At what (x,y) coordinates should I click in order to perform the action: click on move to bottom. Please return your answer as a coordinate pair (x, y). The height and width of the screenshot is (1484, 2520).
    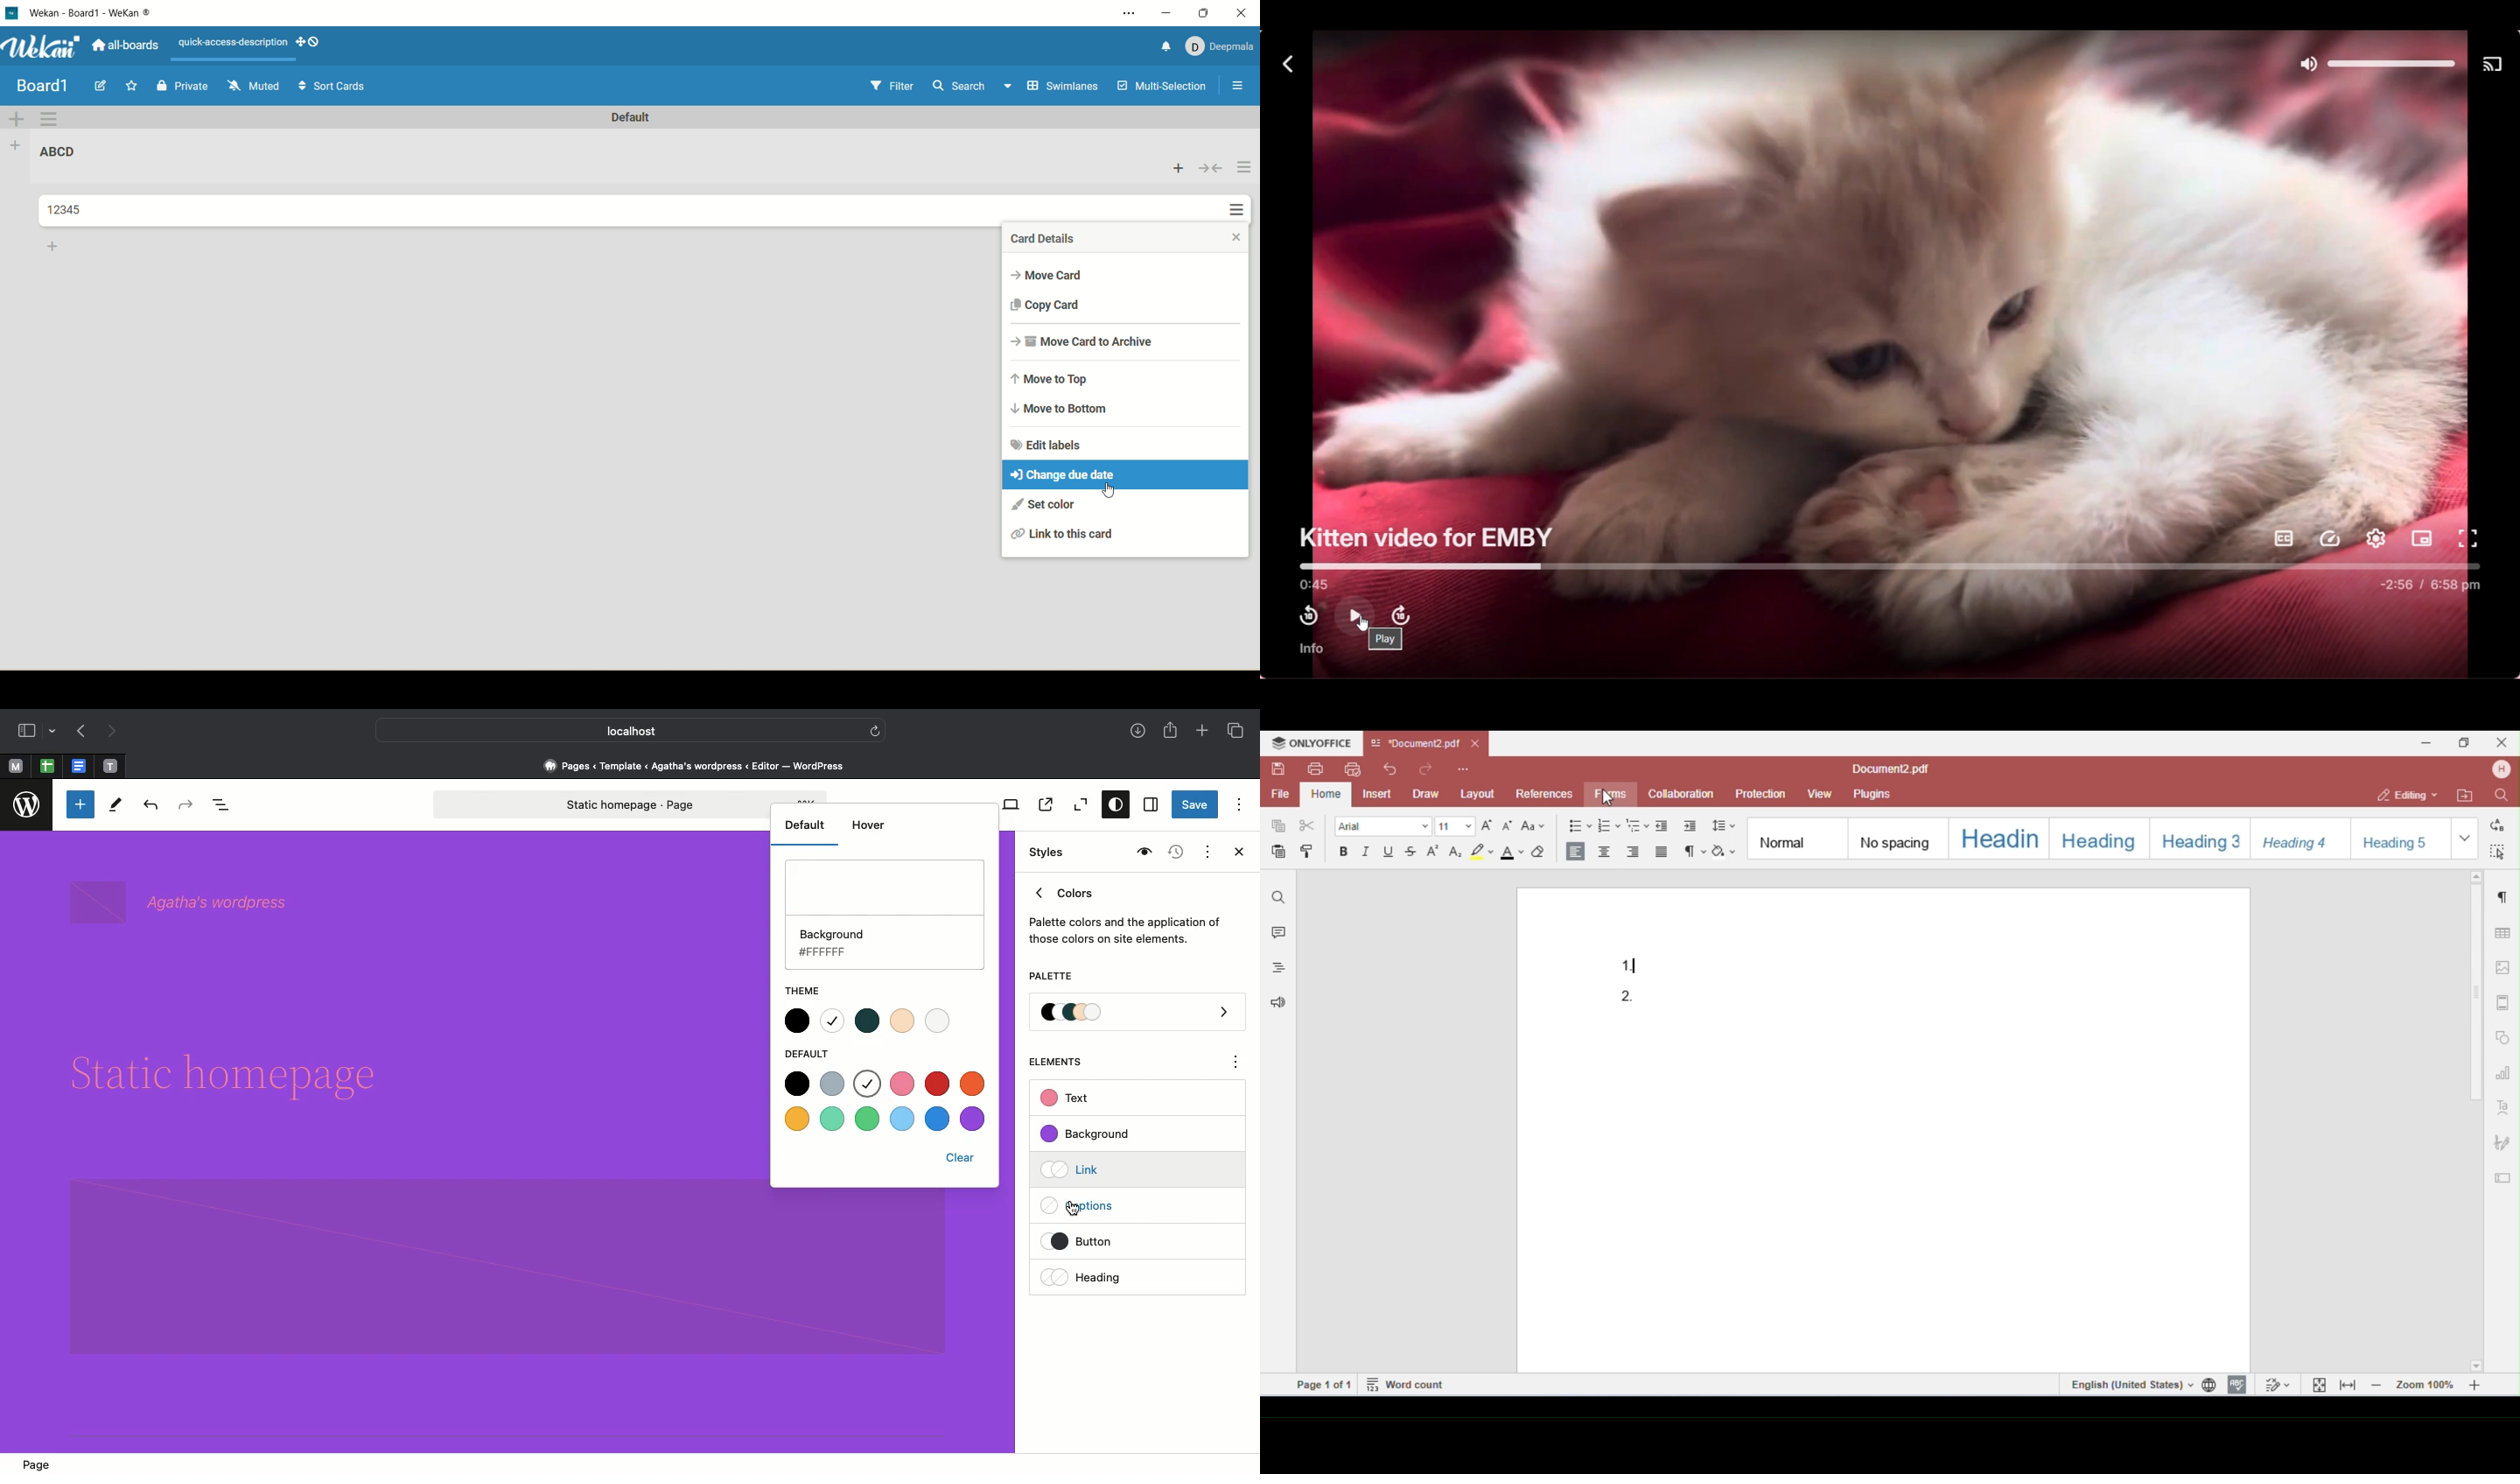
    Looking at the image, I should click on (1062, 409).